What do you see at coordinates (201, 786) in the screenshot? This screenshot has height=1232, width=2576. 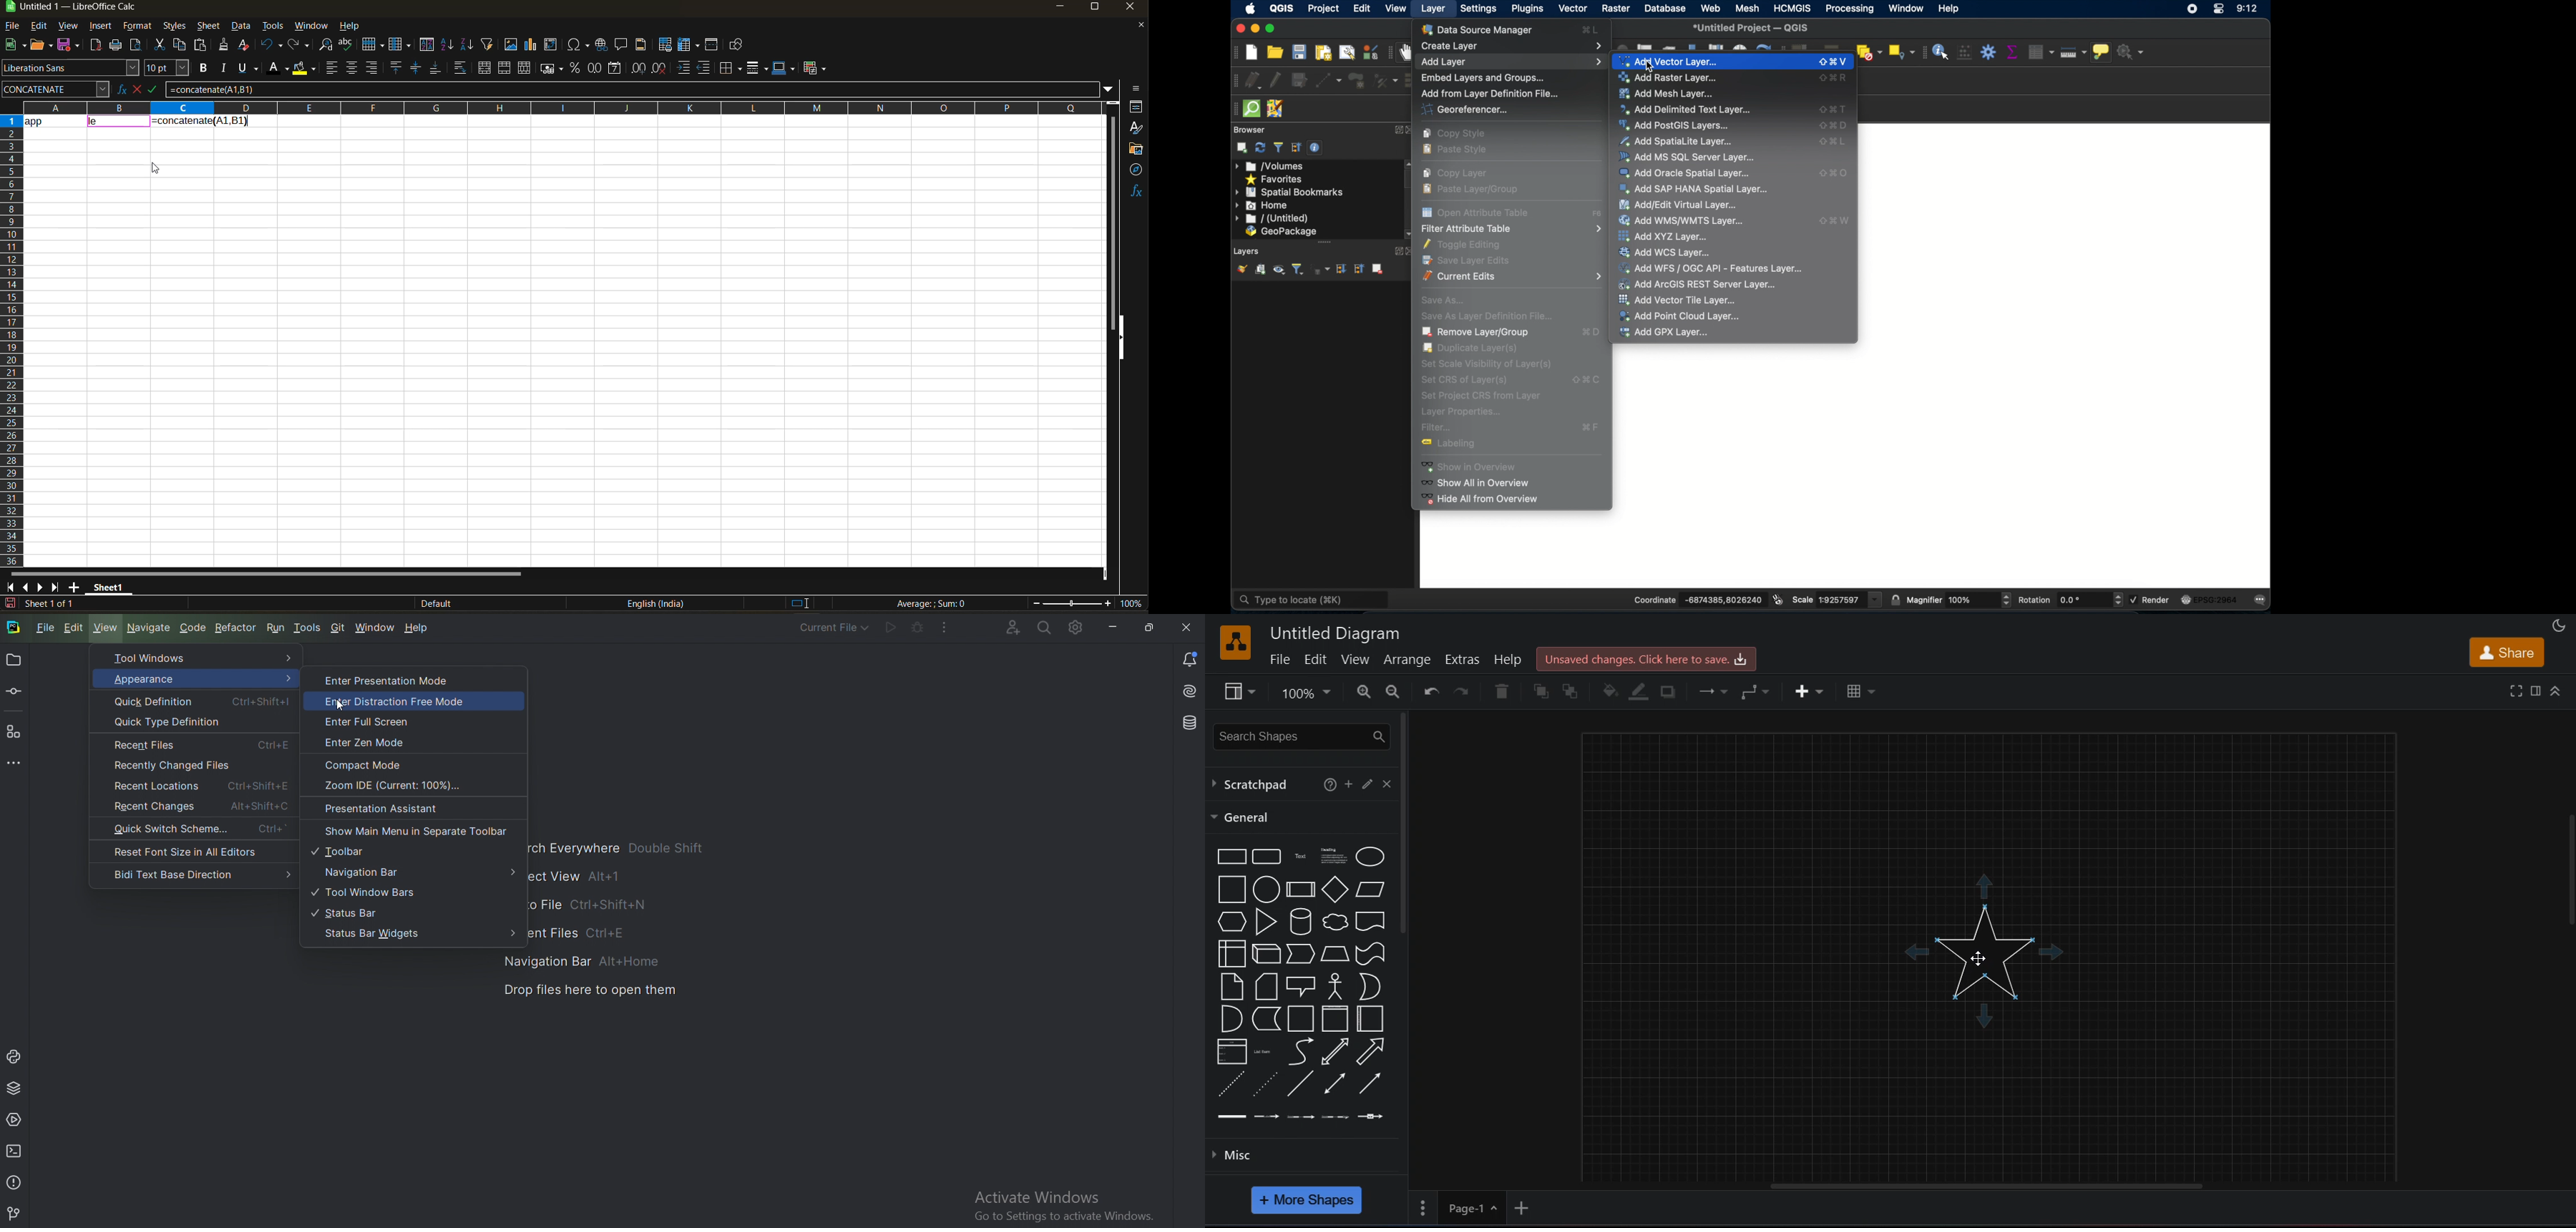 I see `Recent locations` at bounding box center [201, 786].